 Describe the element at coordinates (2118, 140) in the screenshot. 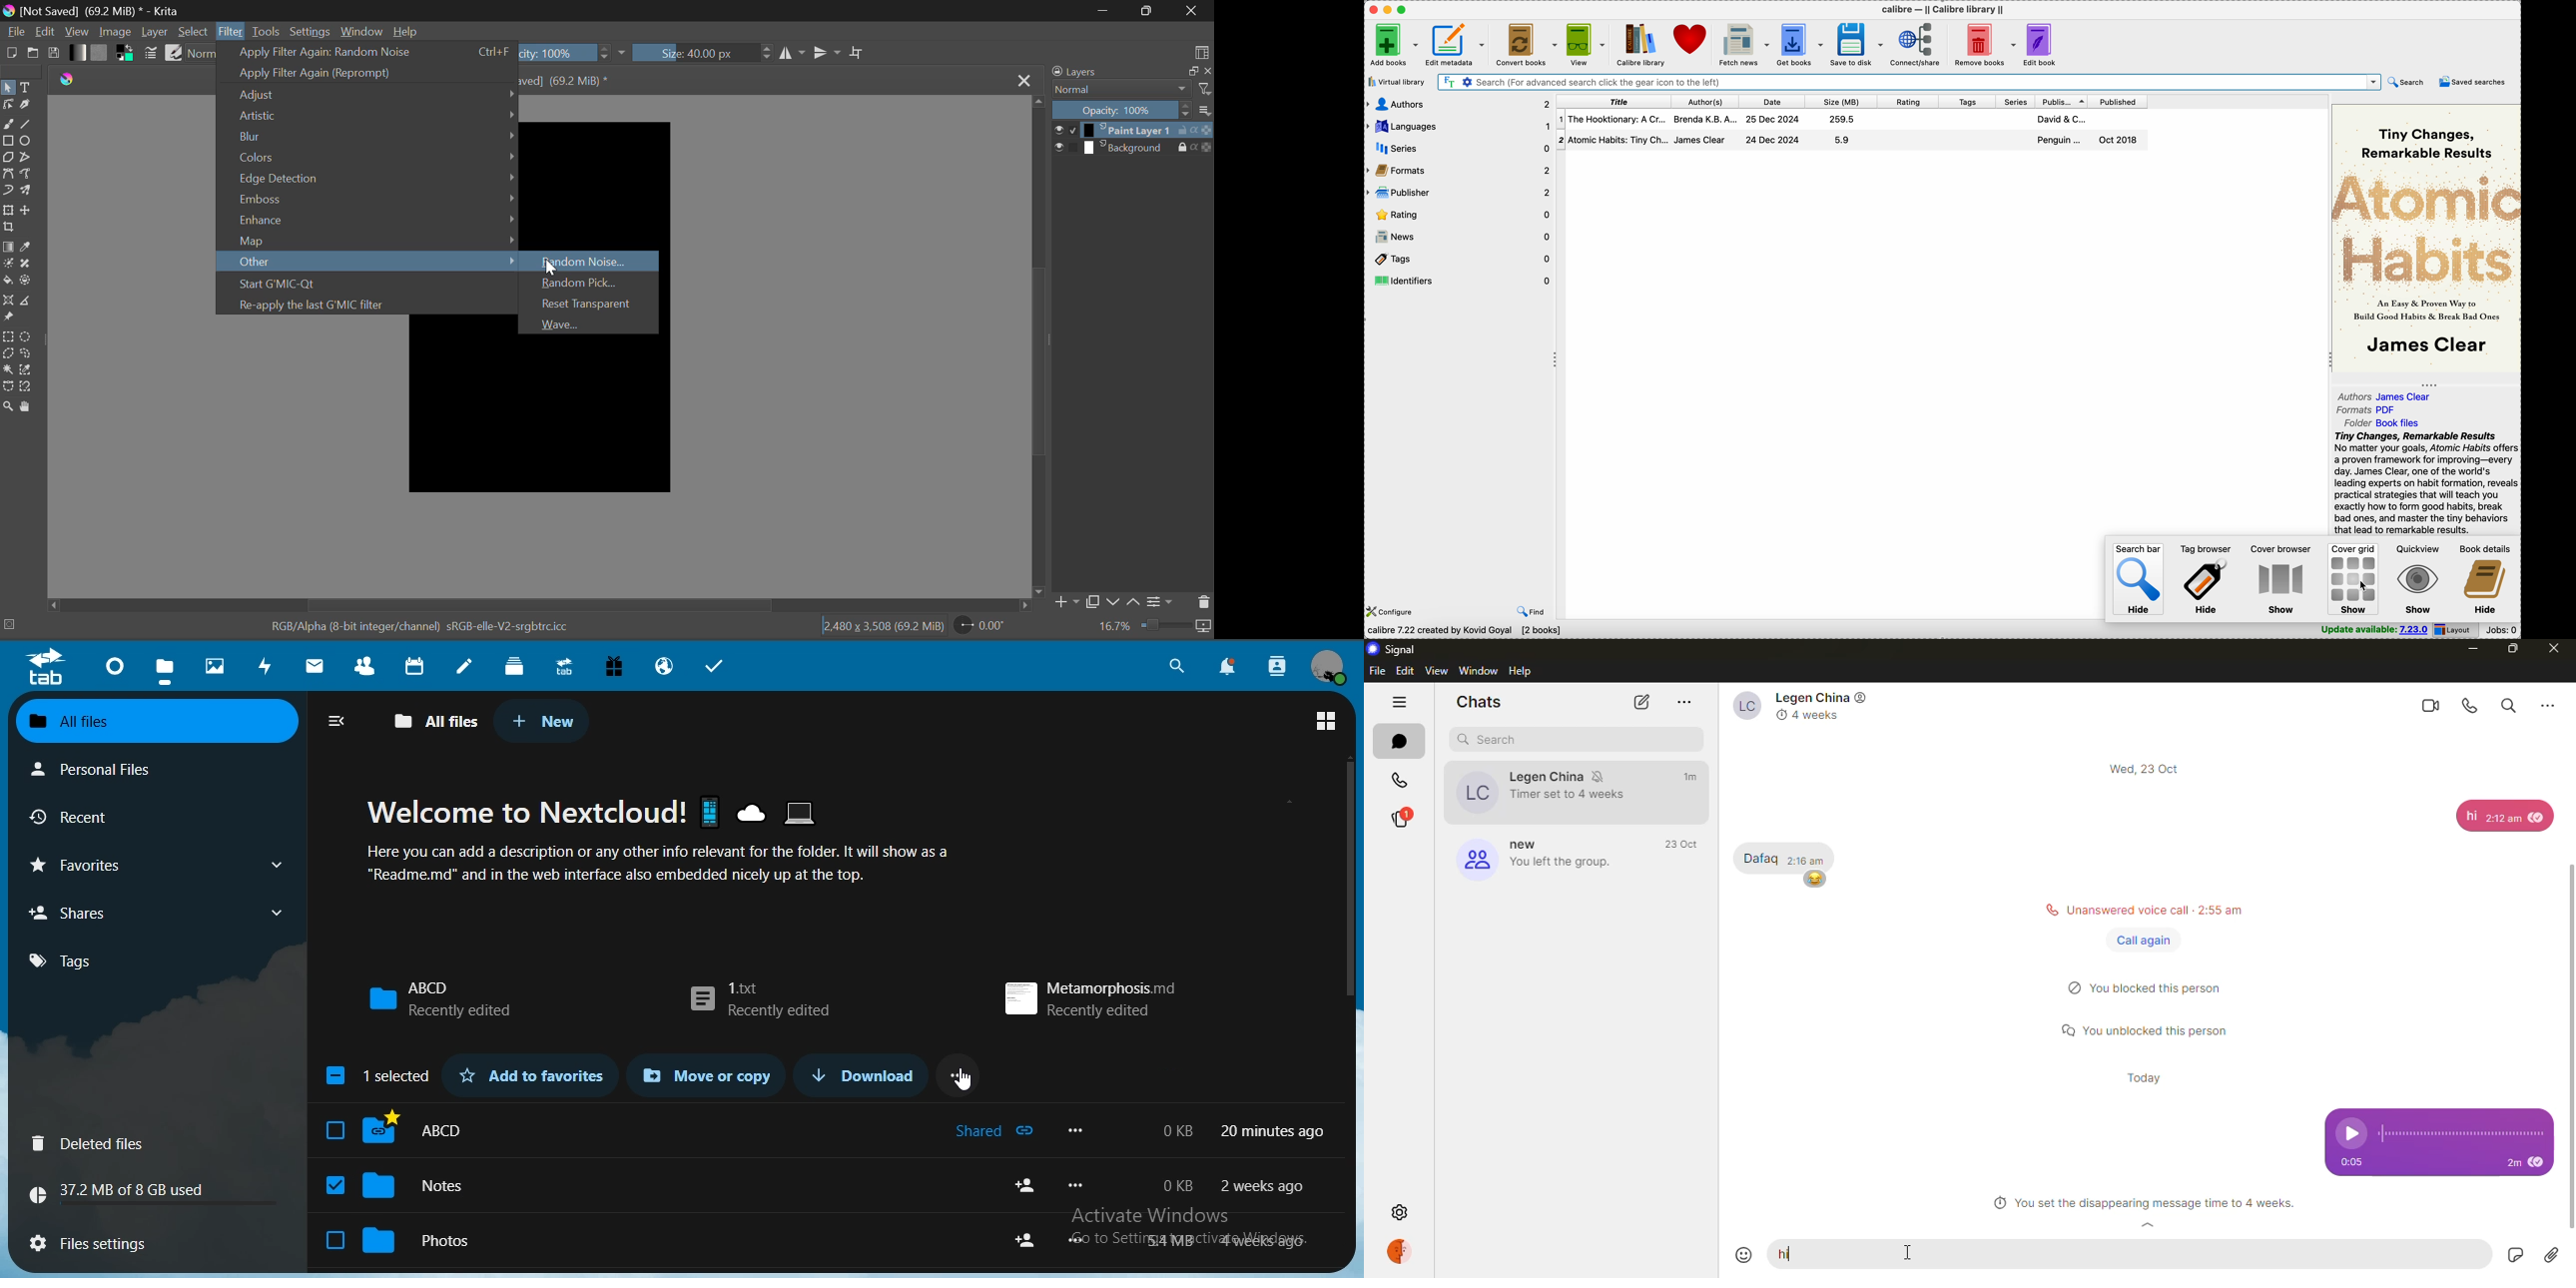

I see `Oct 2018` at that location.